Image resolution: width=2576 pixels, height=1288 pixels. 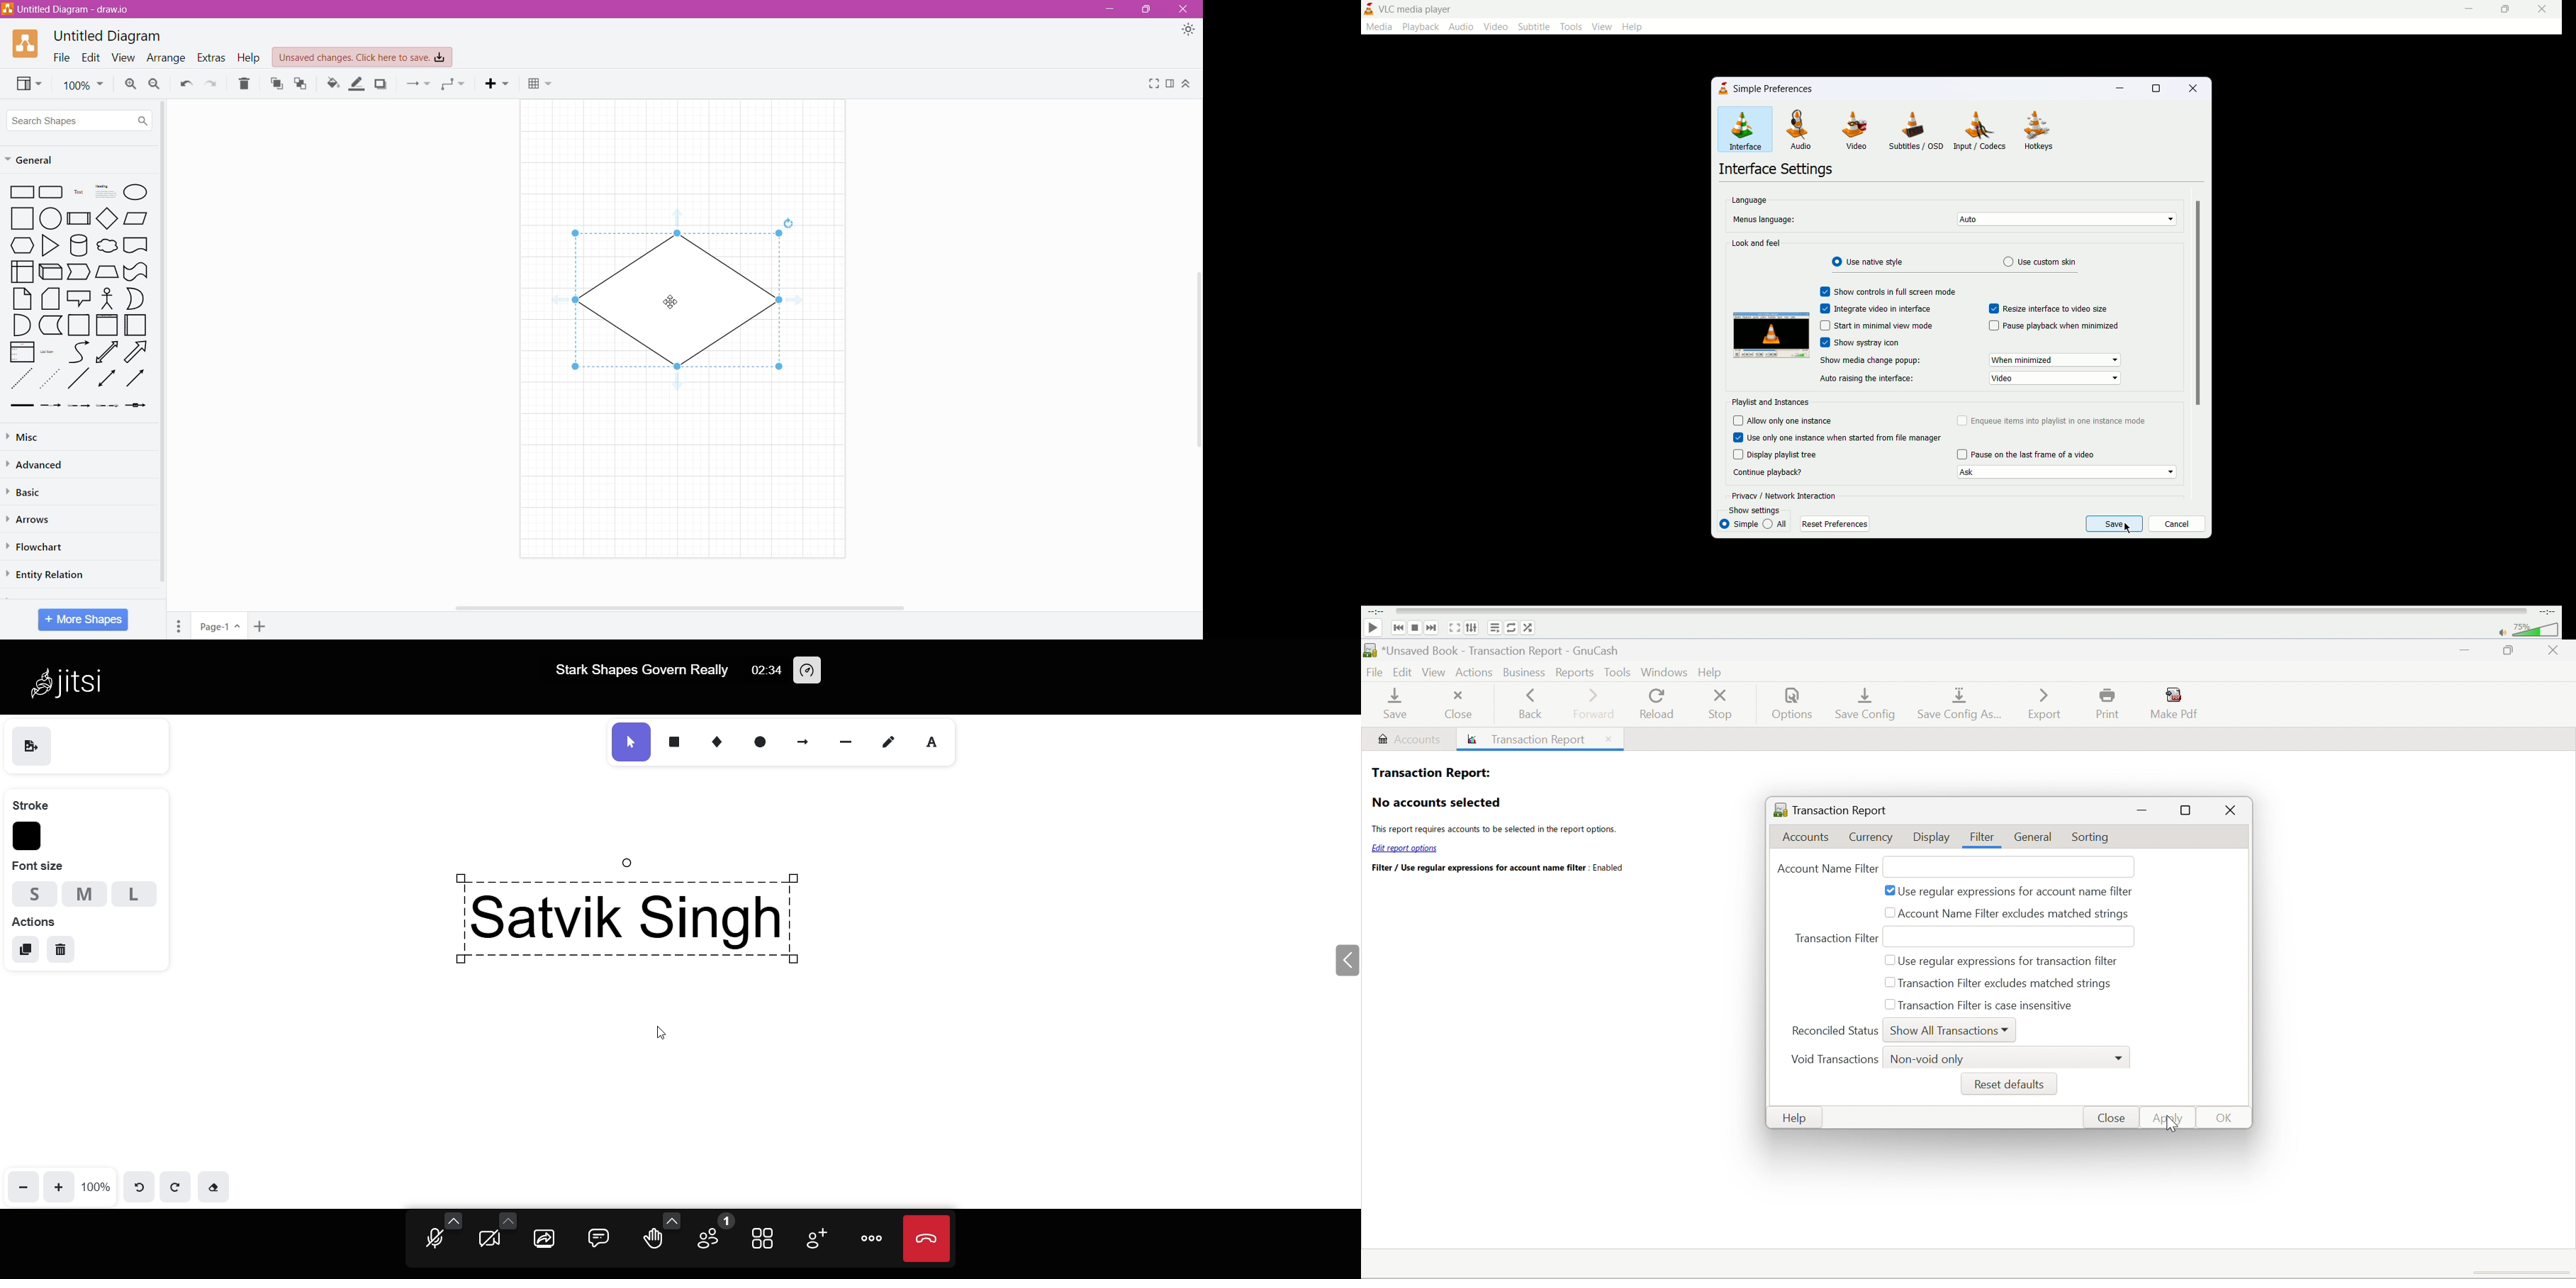 What do you see at coordinates (80, 118) in the screenshot?
I see `Search Shapes` at bounding box center [80, 118].